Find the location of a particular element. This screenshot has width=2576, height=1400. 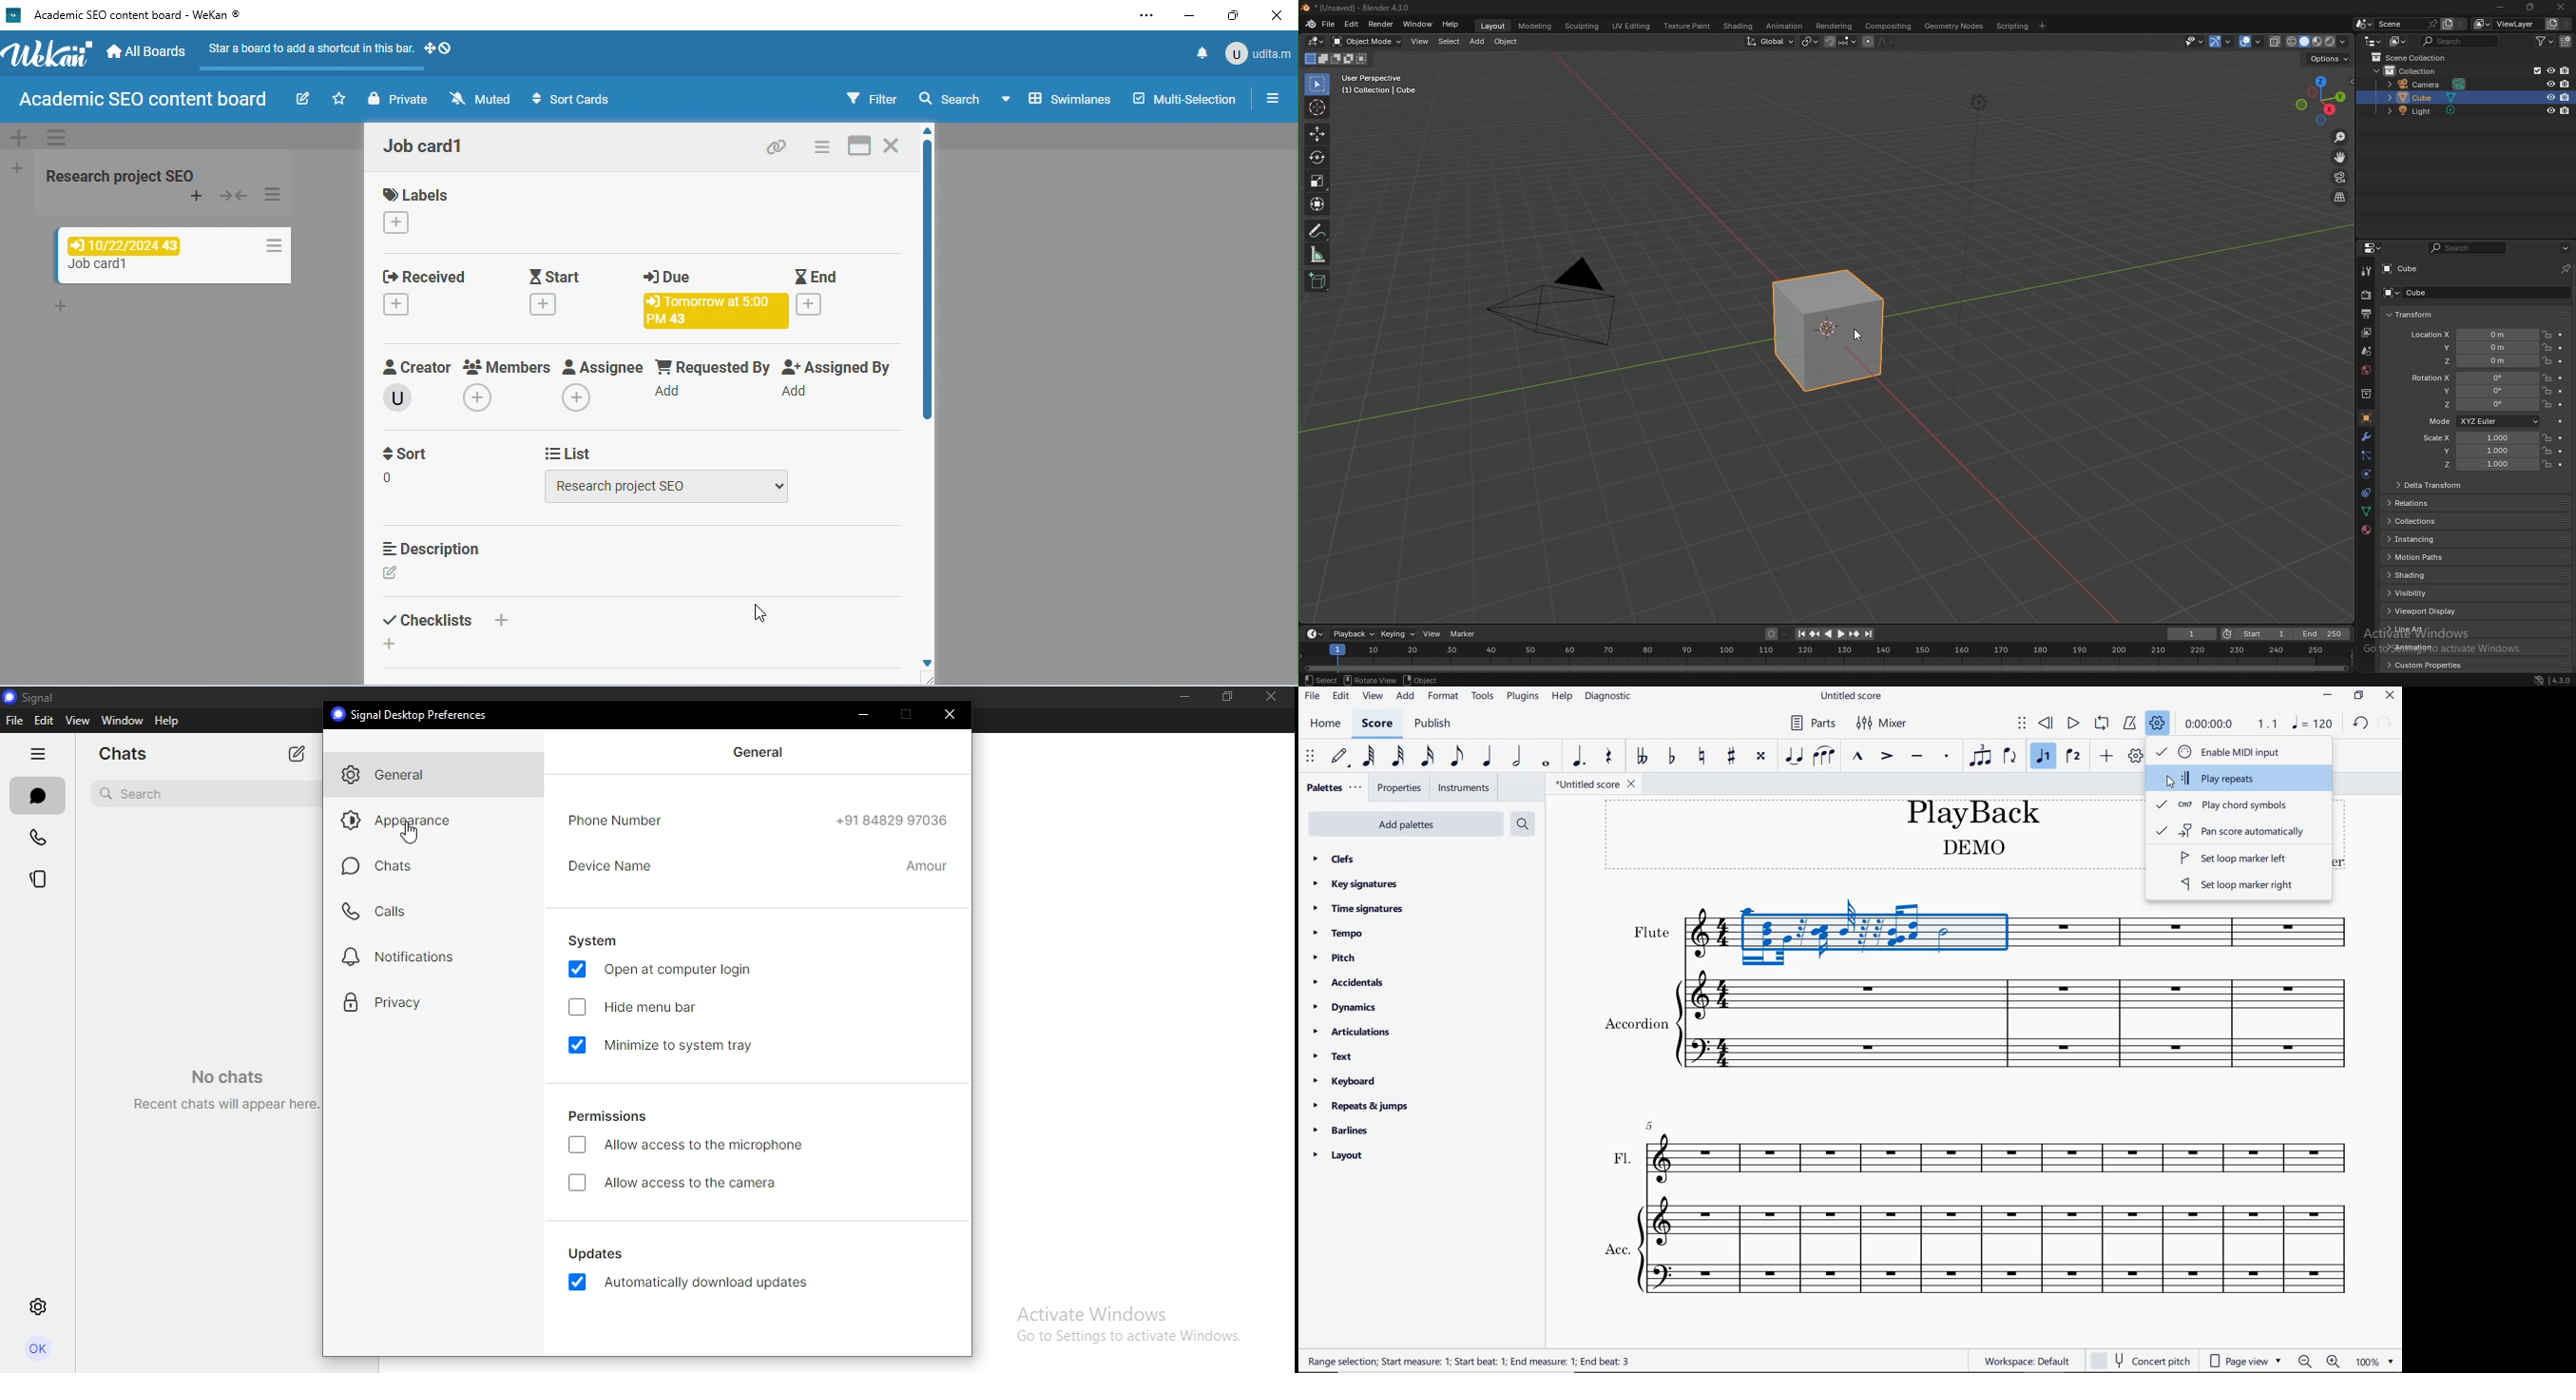

star a board to add a shortcut in this bar is located at coordinates (307, 54).